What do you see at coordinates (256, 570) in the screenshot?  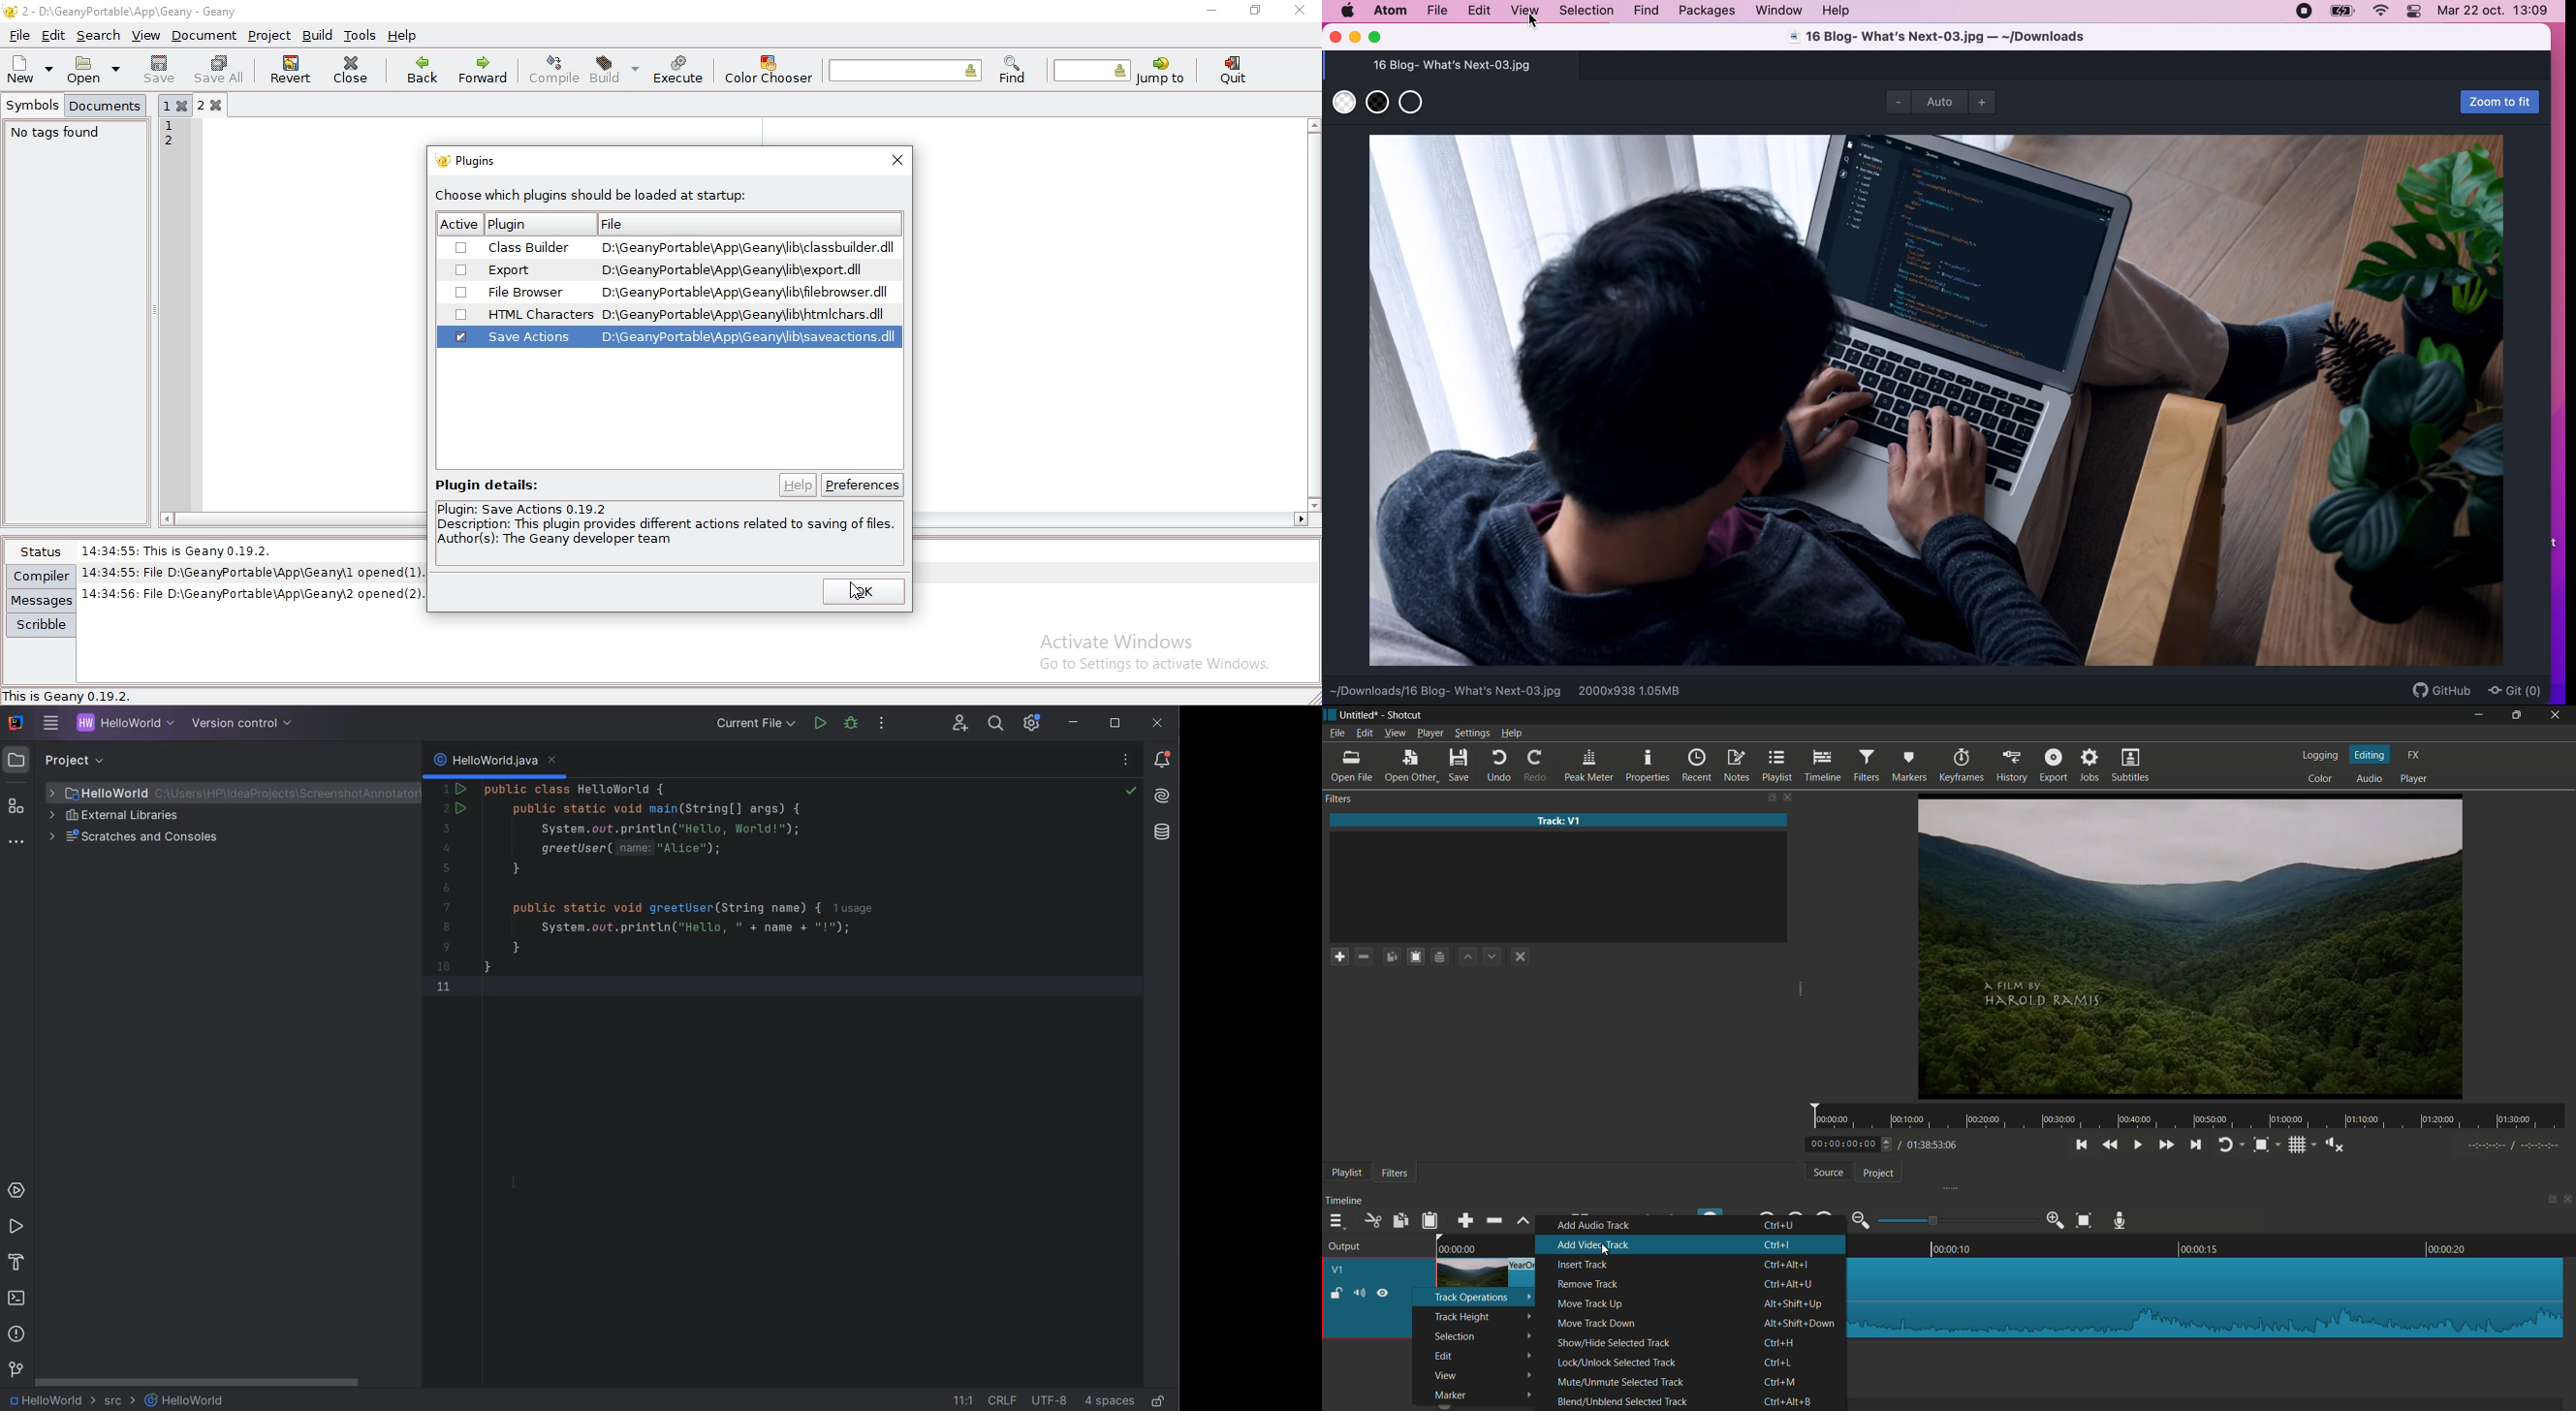 I see `14:34:55: File D:\GeanyPortable\App\Geany\l opened(1).` at bounding box center [256, 570].